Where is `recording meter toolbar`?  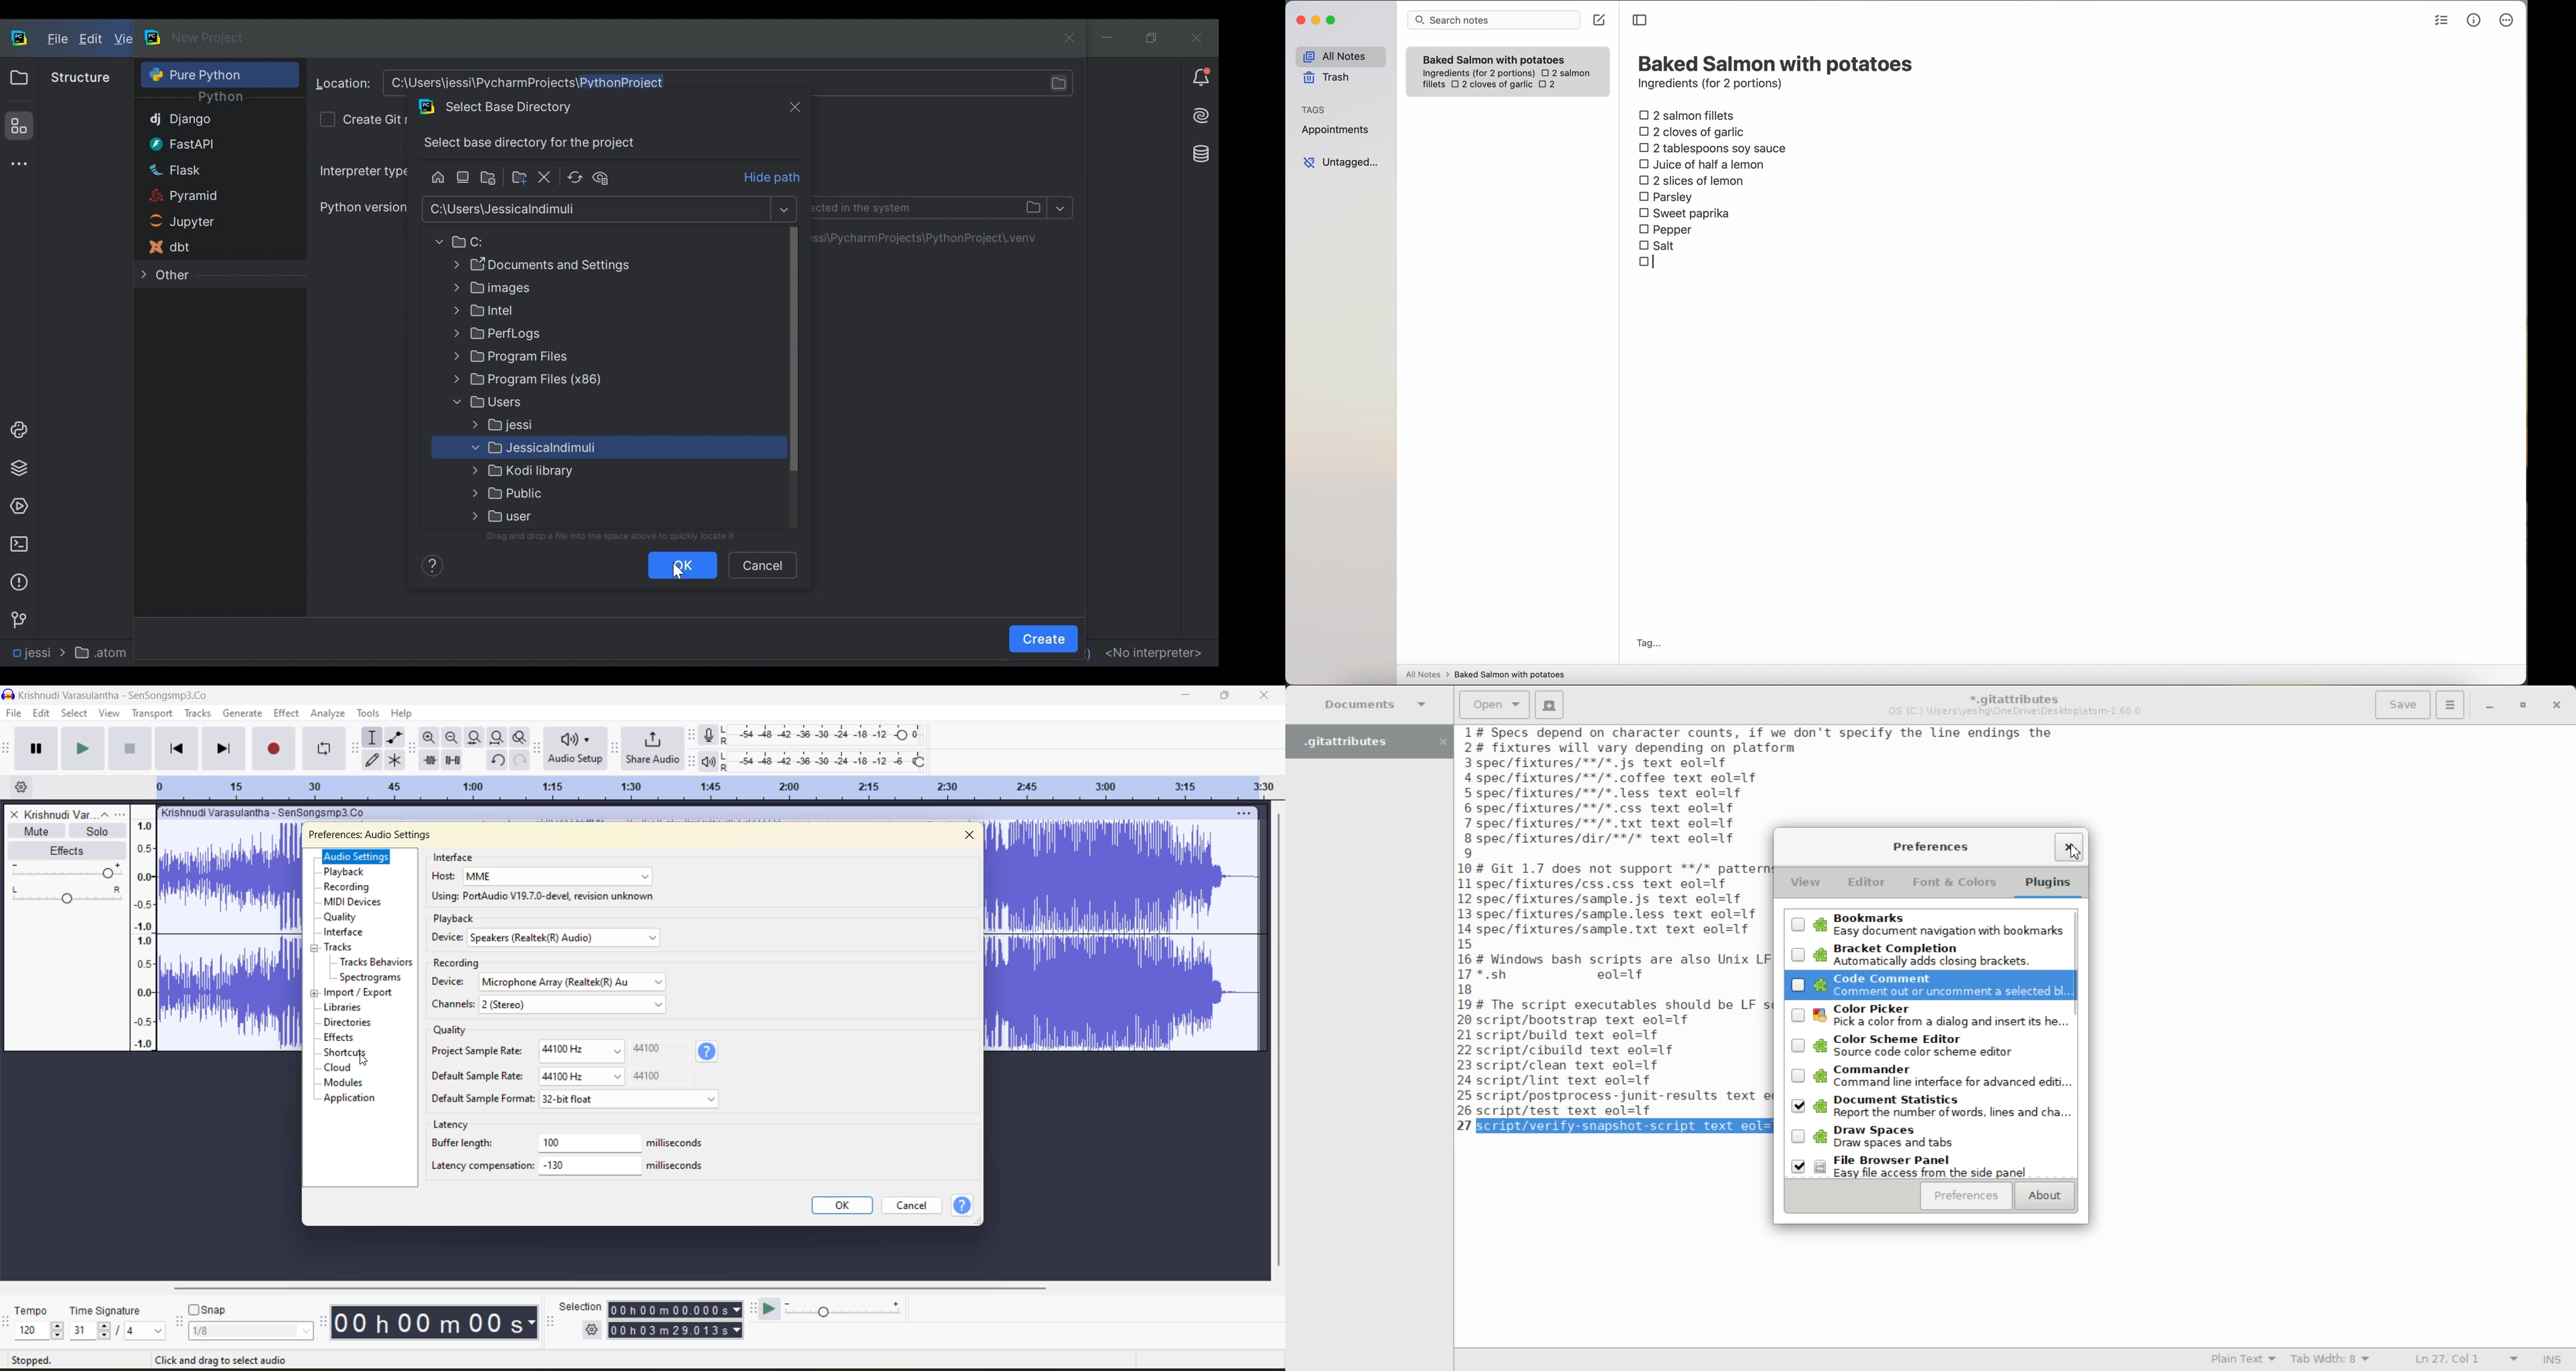
recording meter toolbar is located at coordinates (693, 735).